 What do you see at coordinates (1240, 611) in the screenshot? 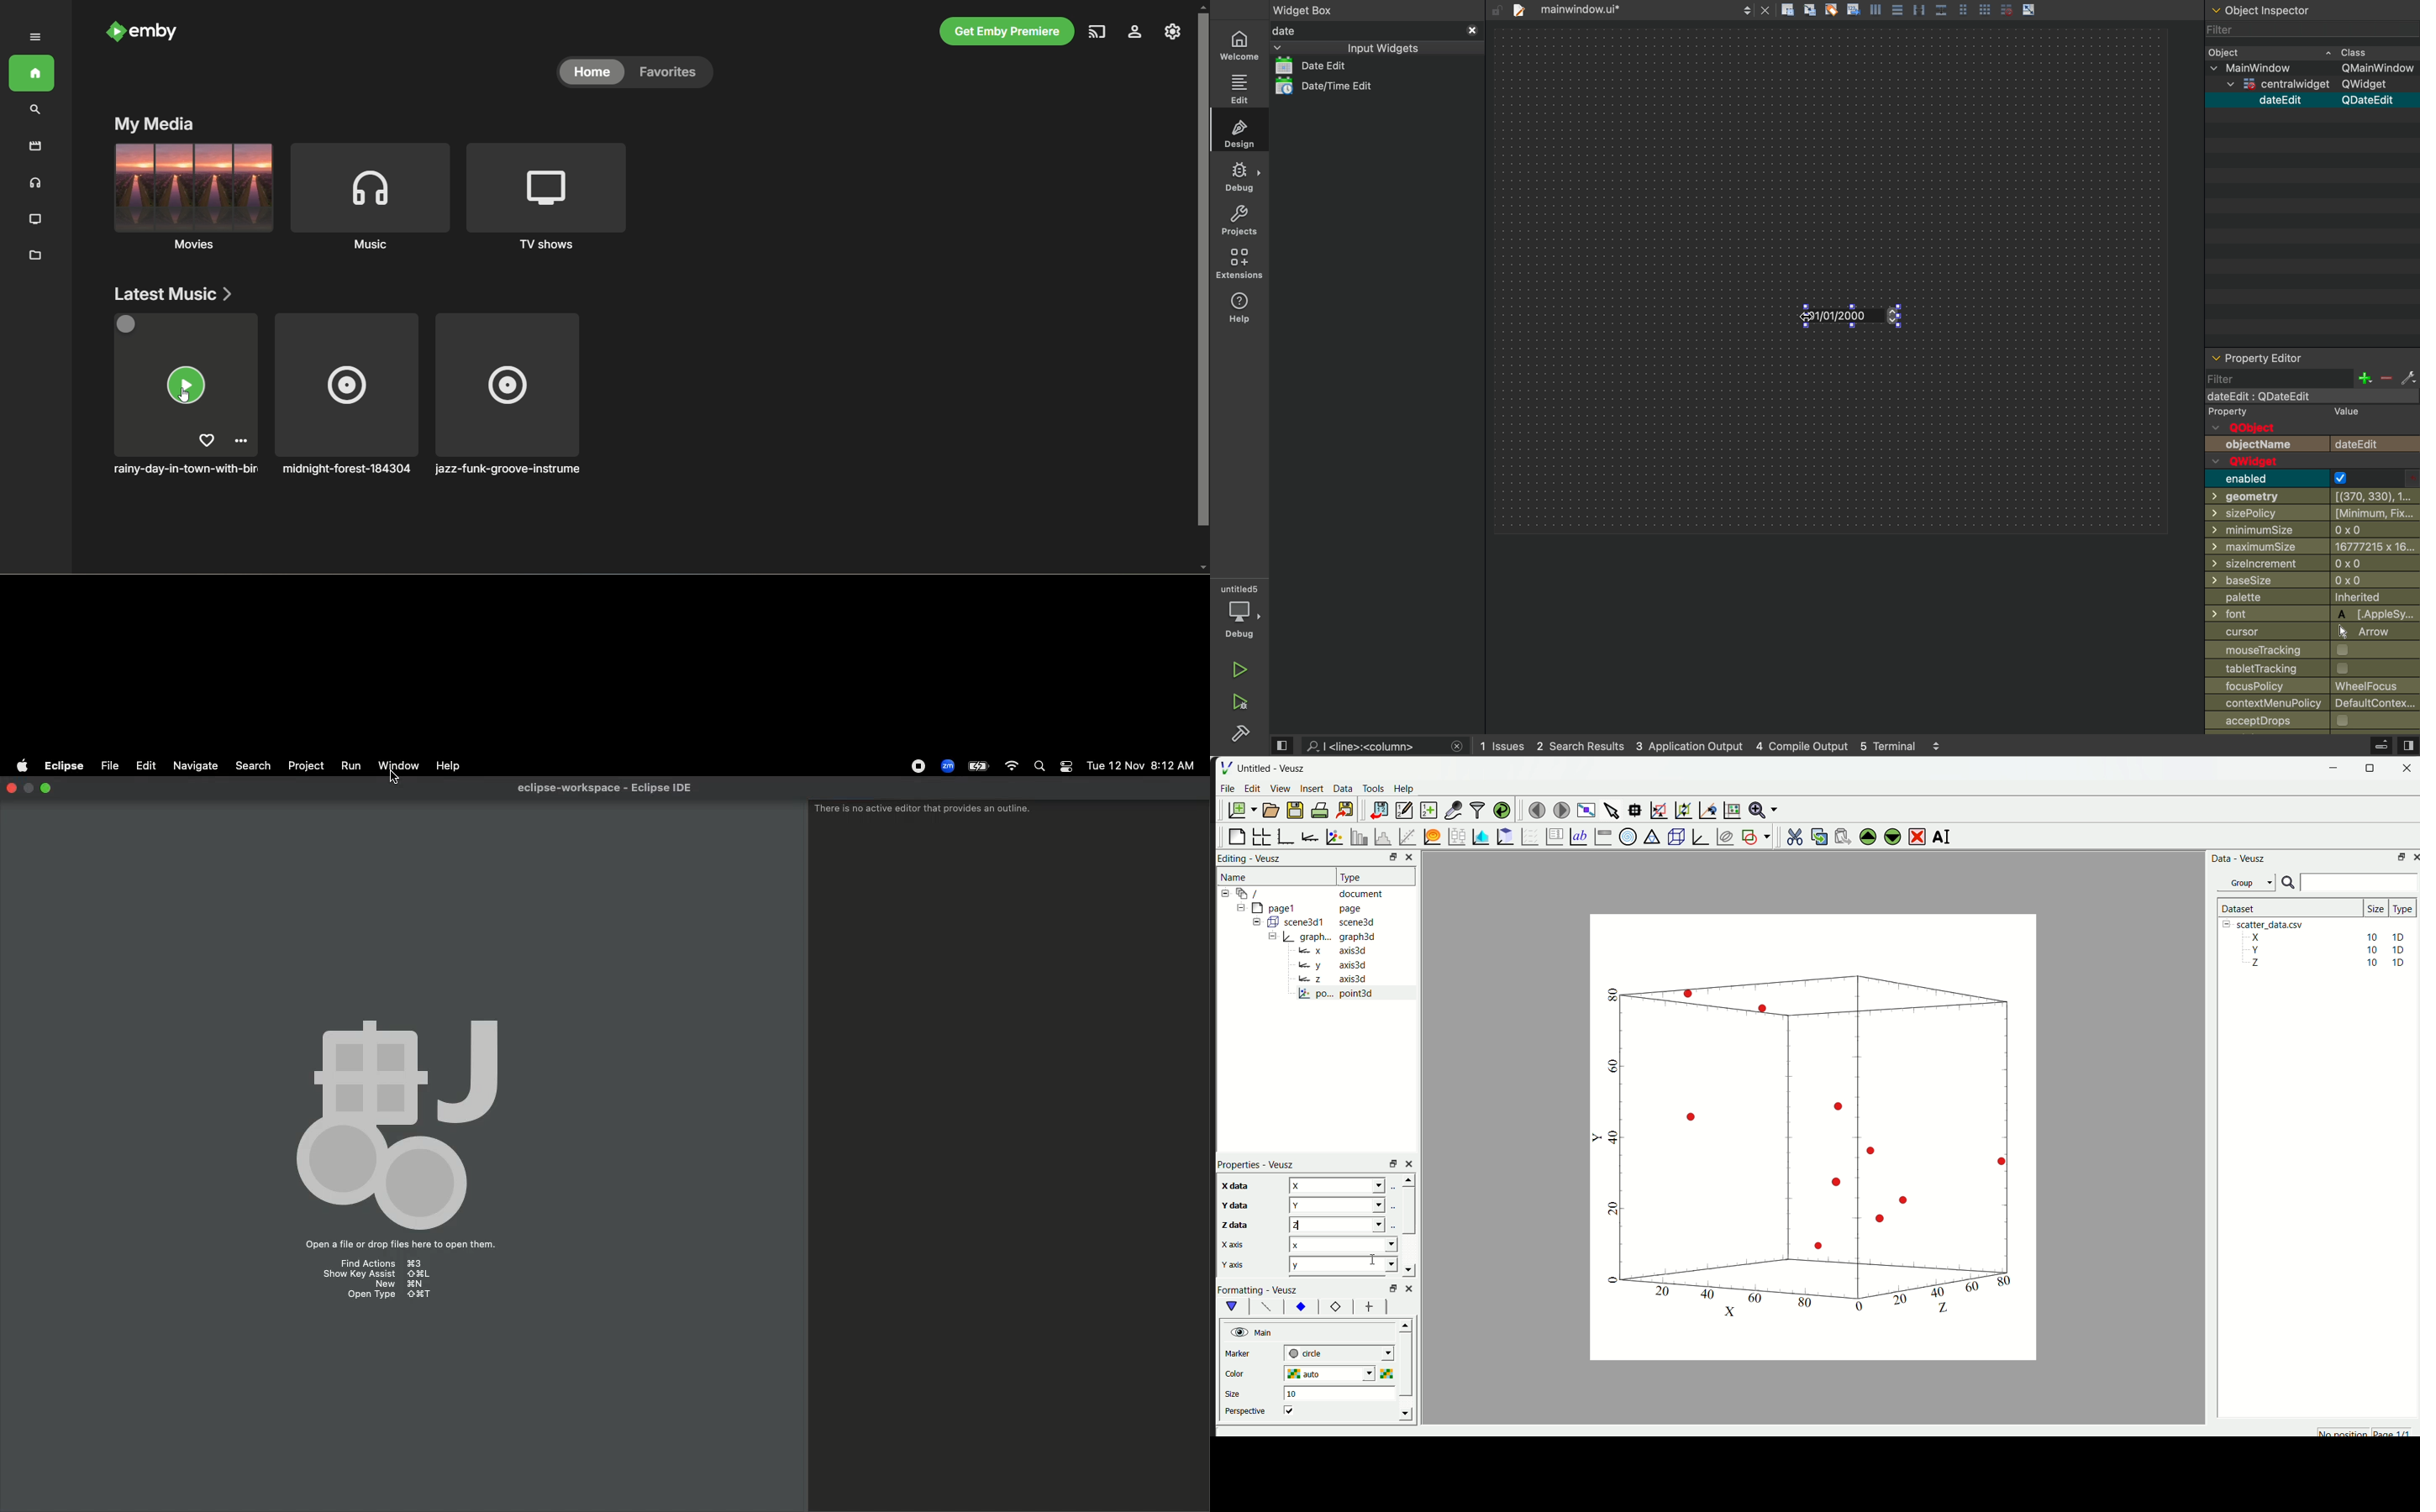
I see `debug` at bounding box center [1240, 611].